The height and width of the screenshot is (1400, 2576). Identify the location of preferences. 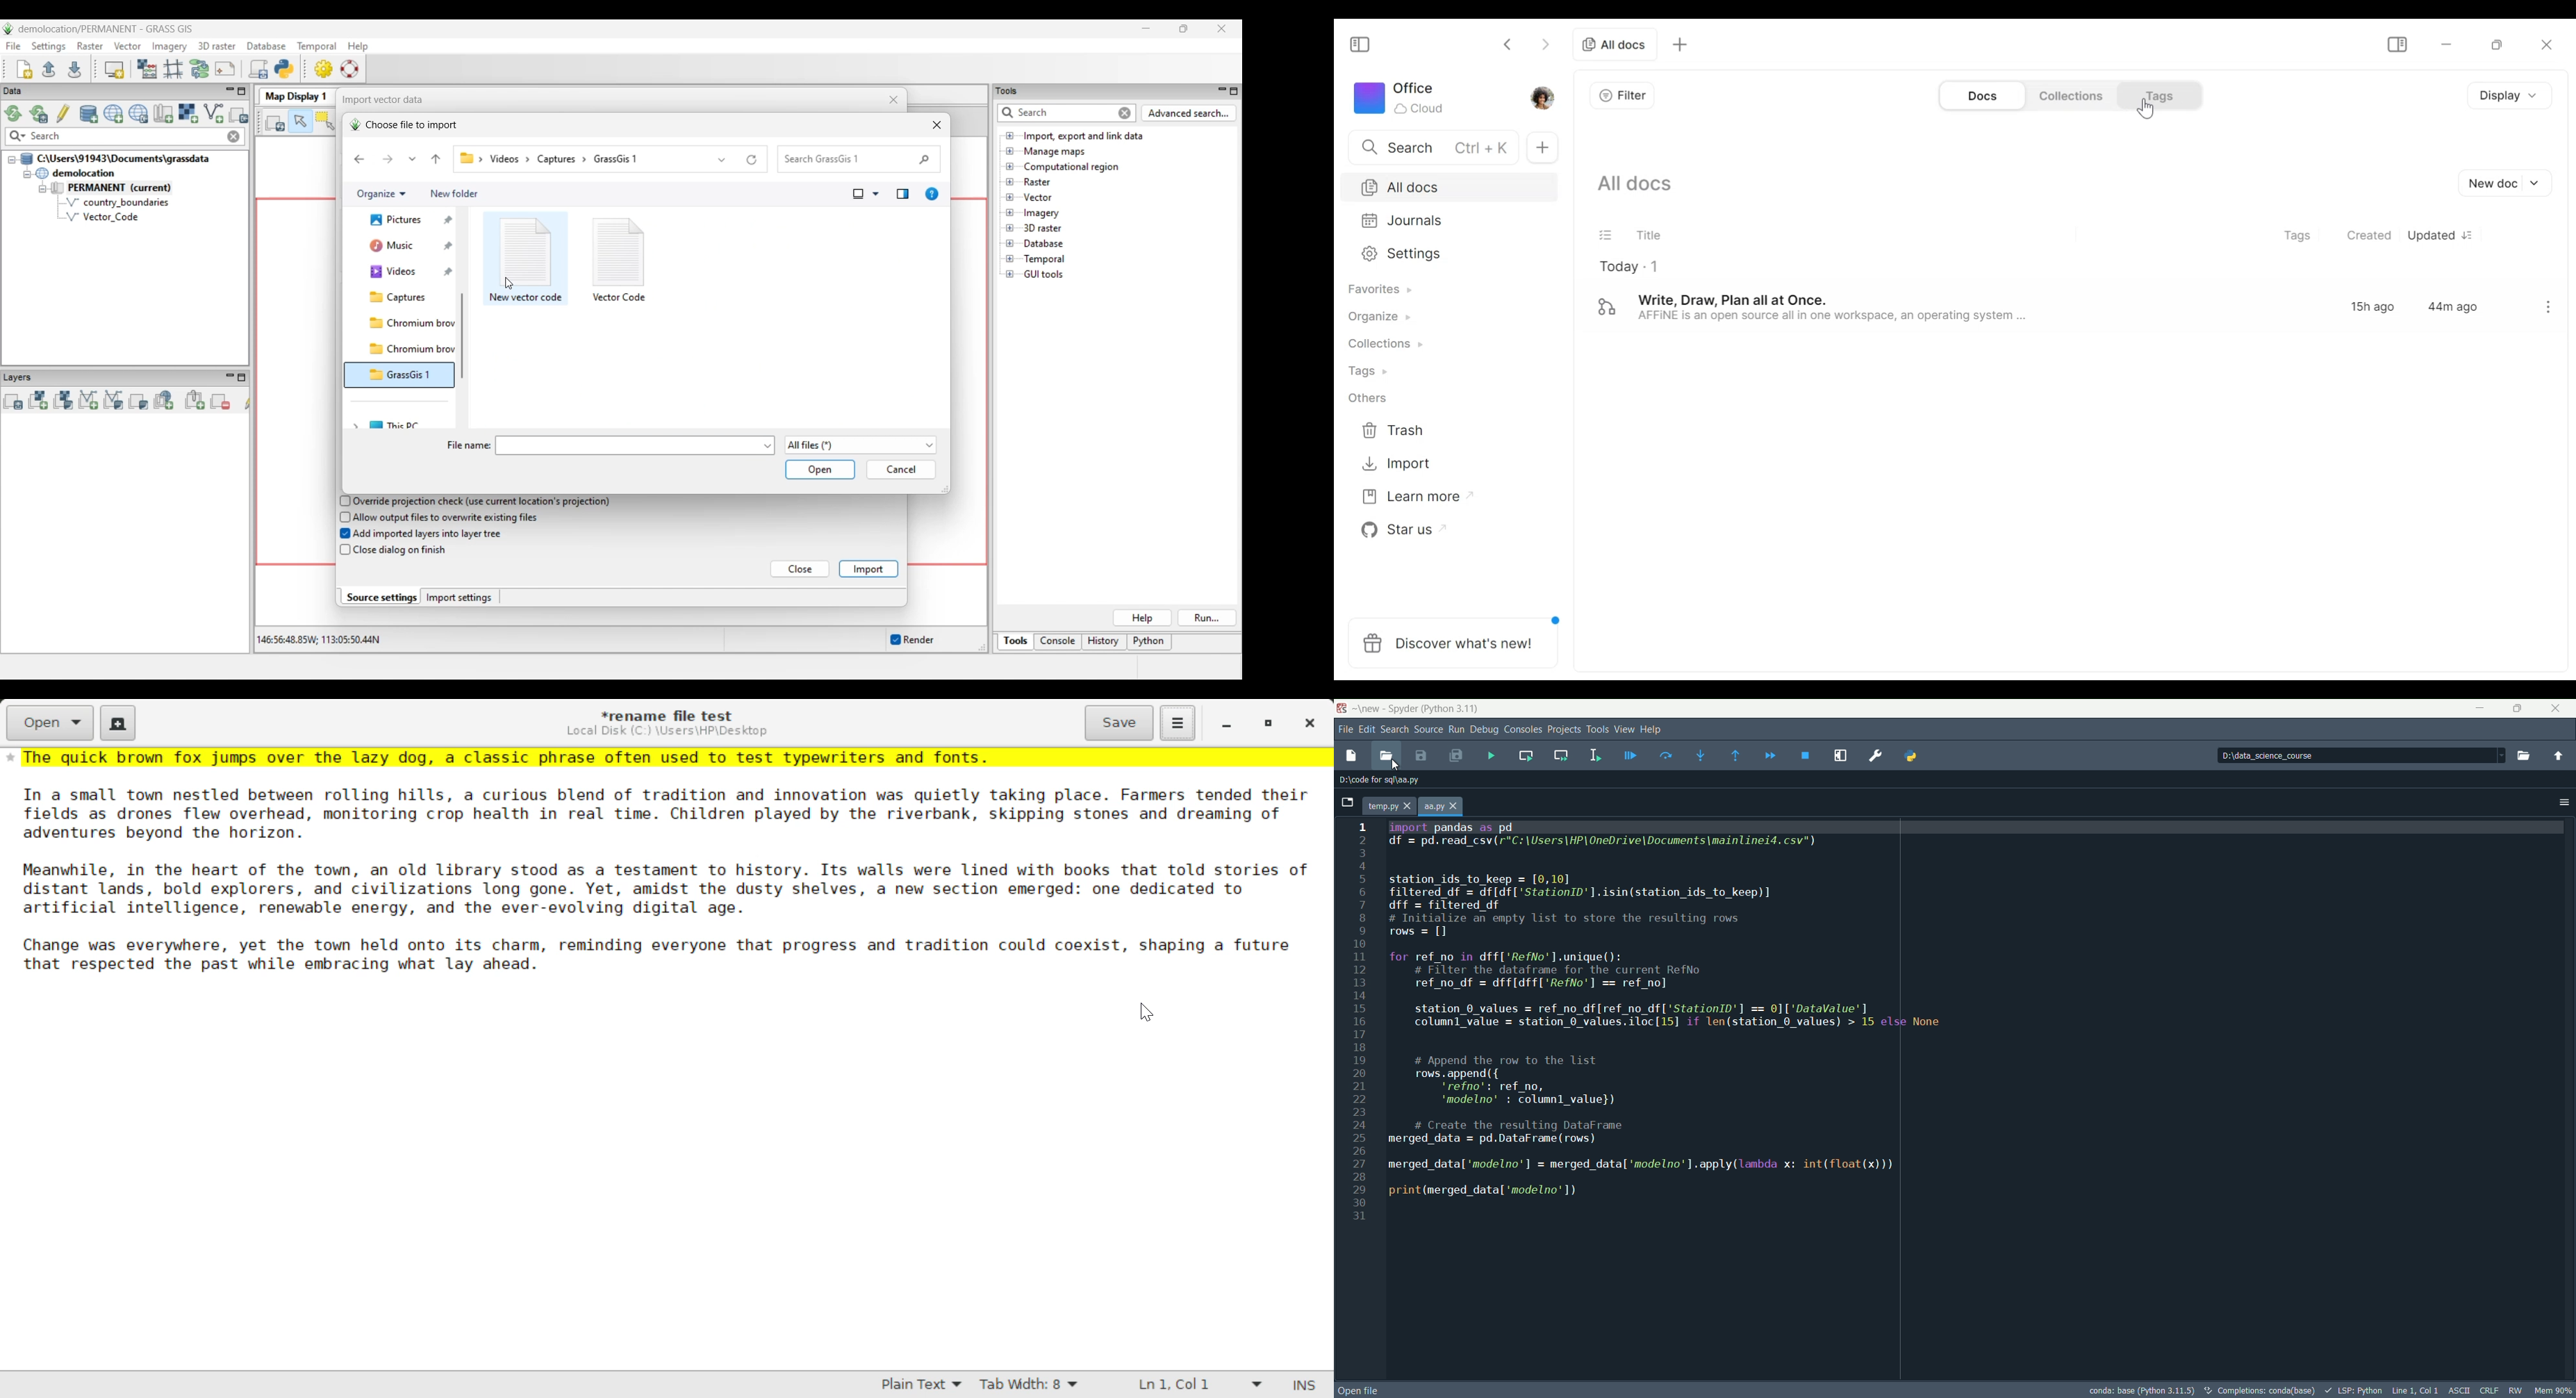
(1875, 756).